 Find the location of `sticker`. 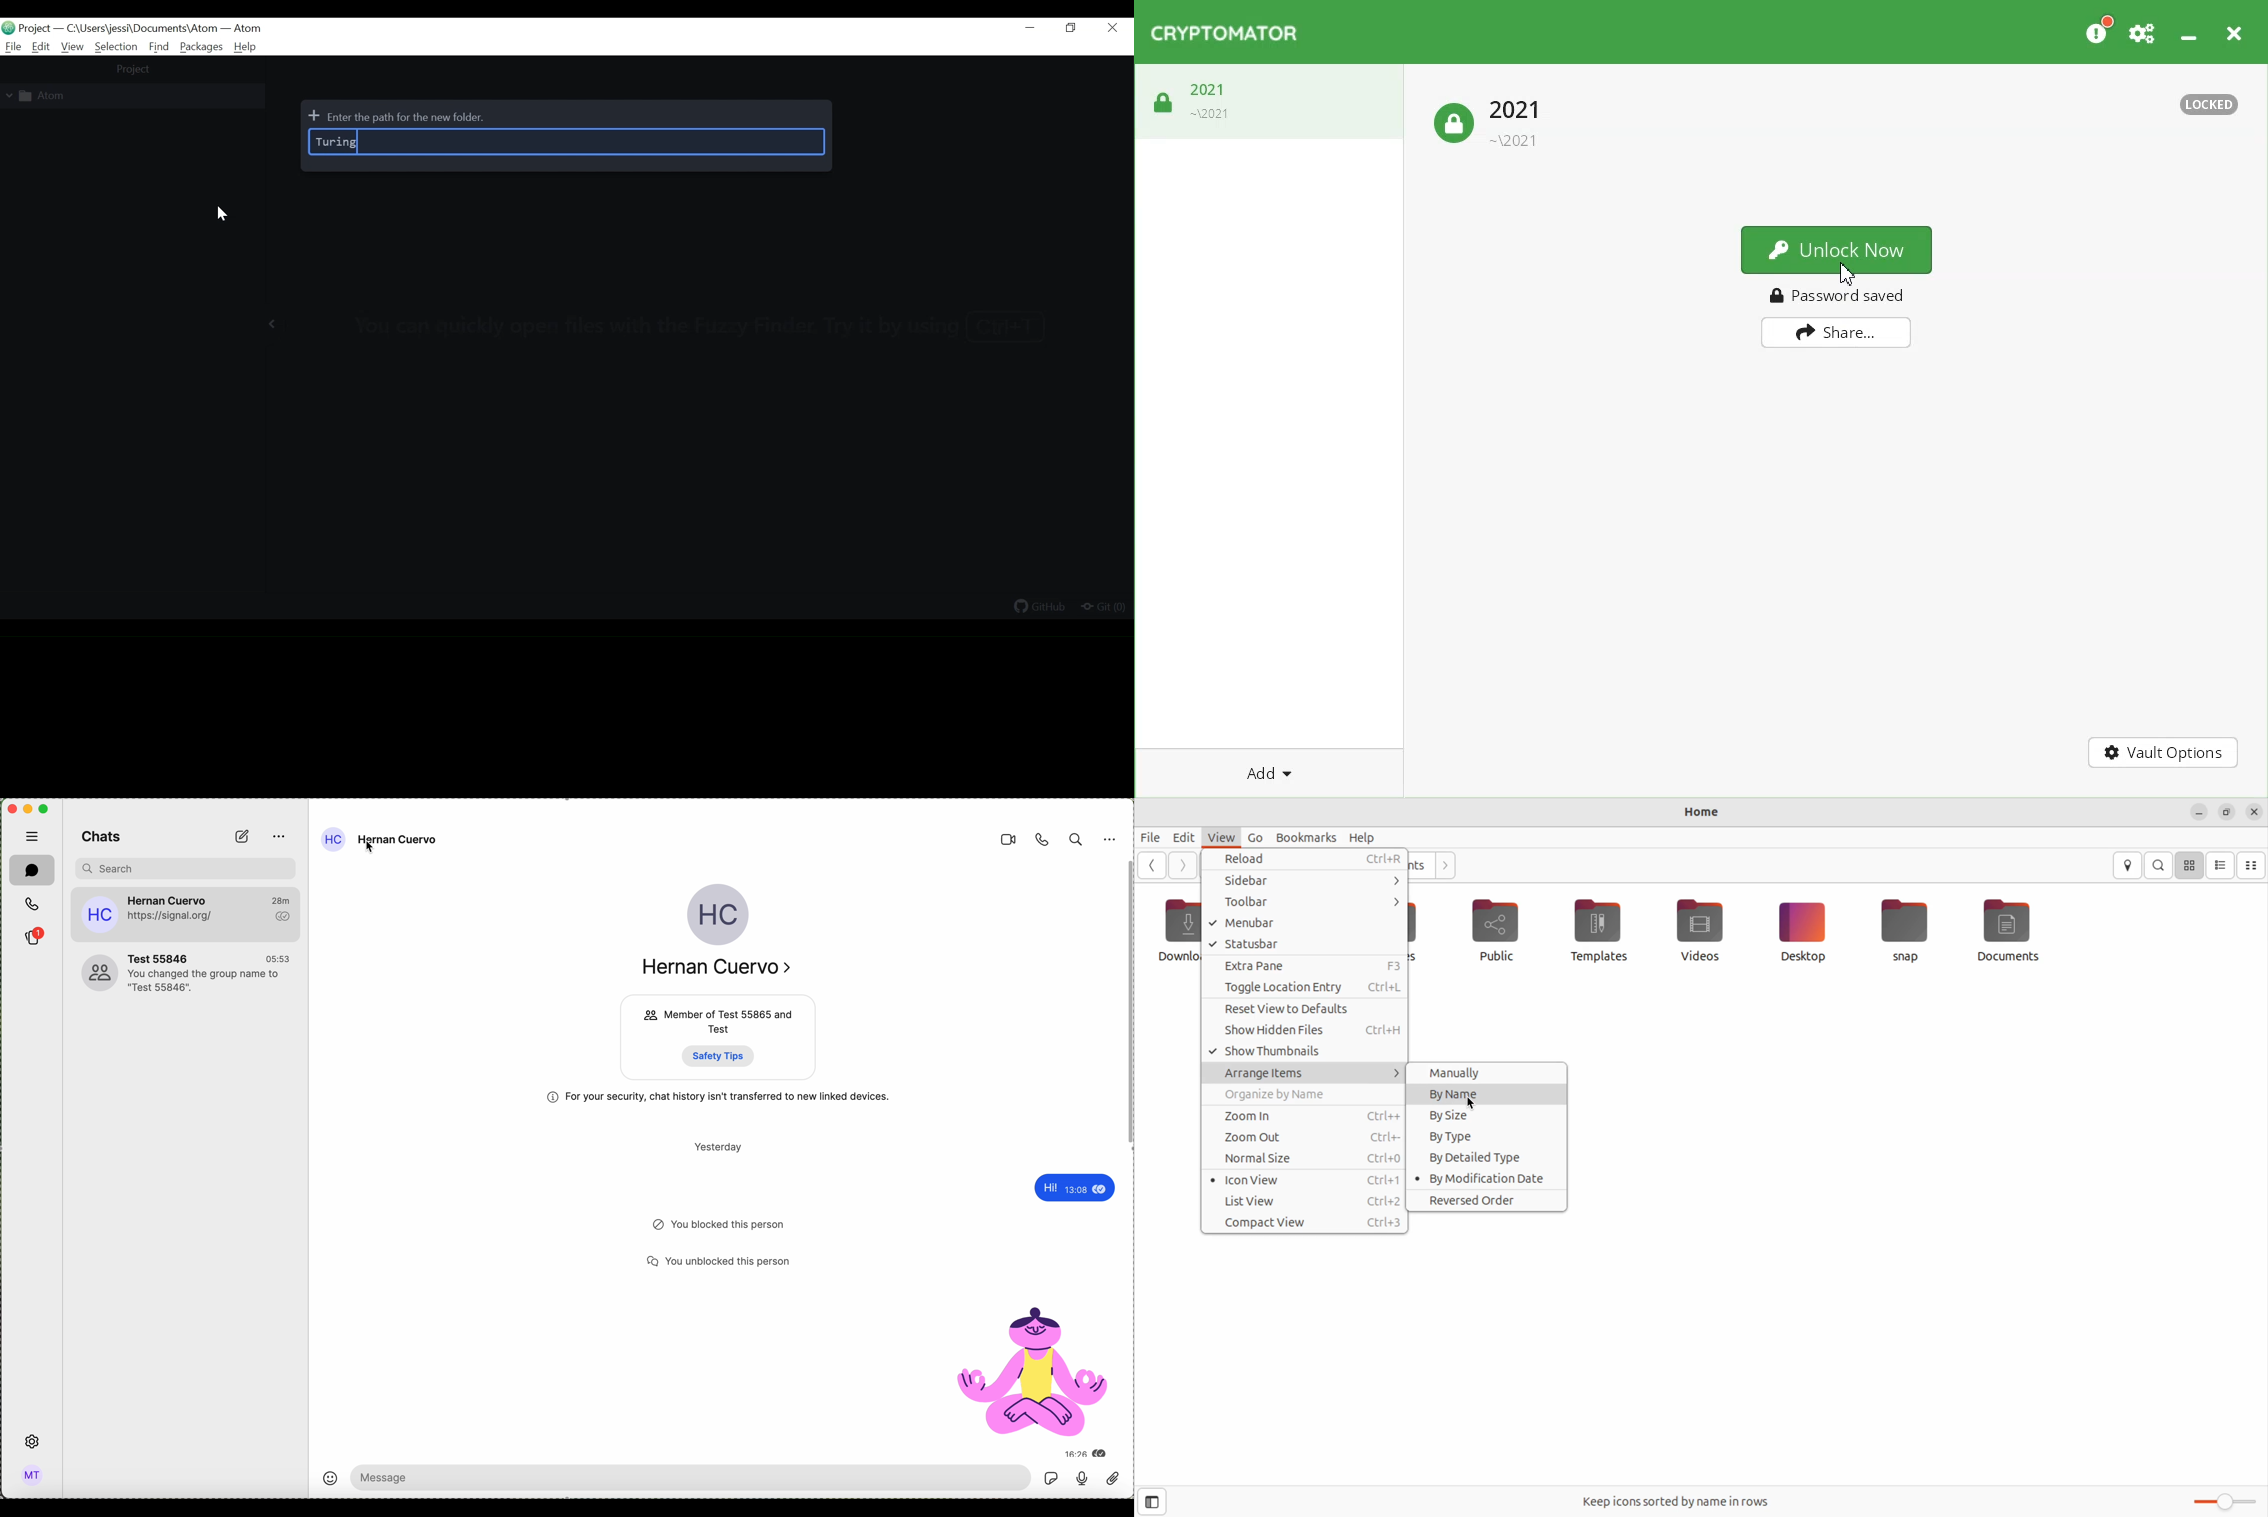

sticker is located at coordinates (1033, 1371).